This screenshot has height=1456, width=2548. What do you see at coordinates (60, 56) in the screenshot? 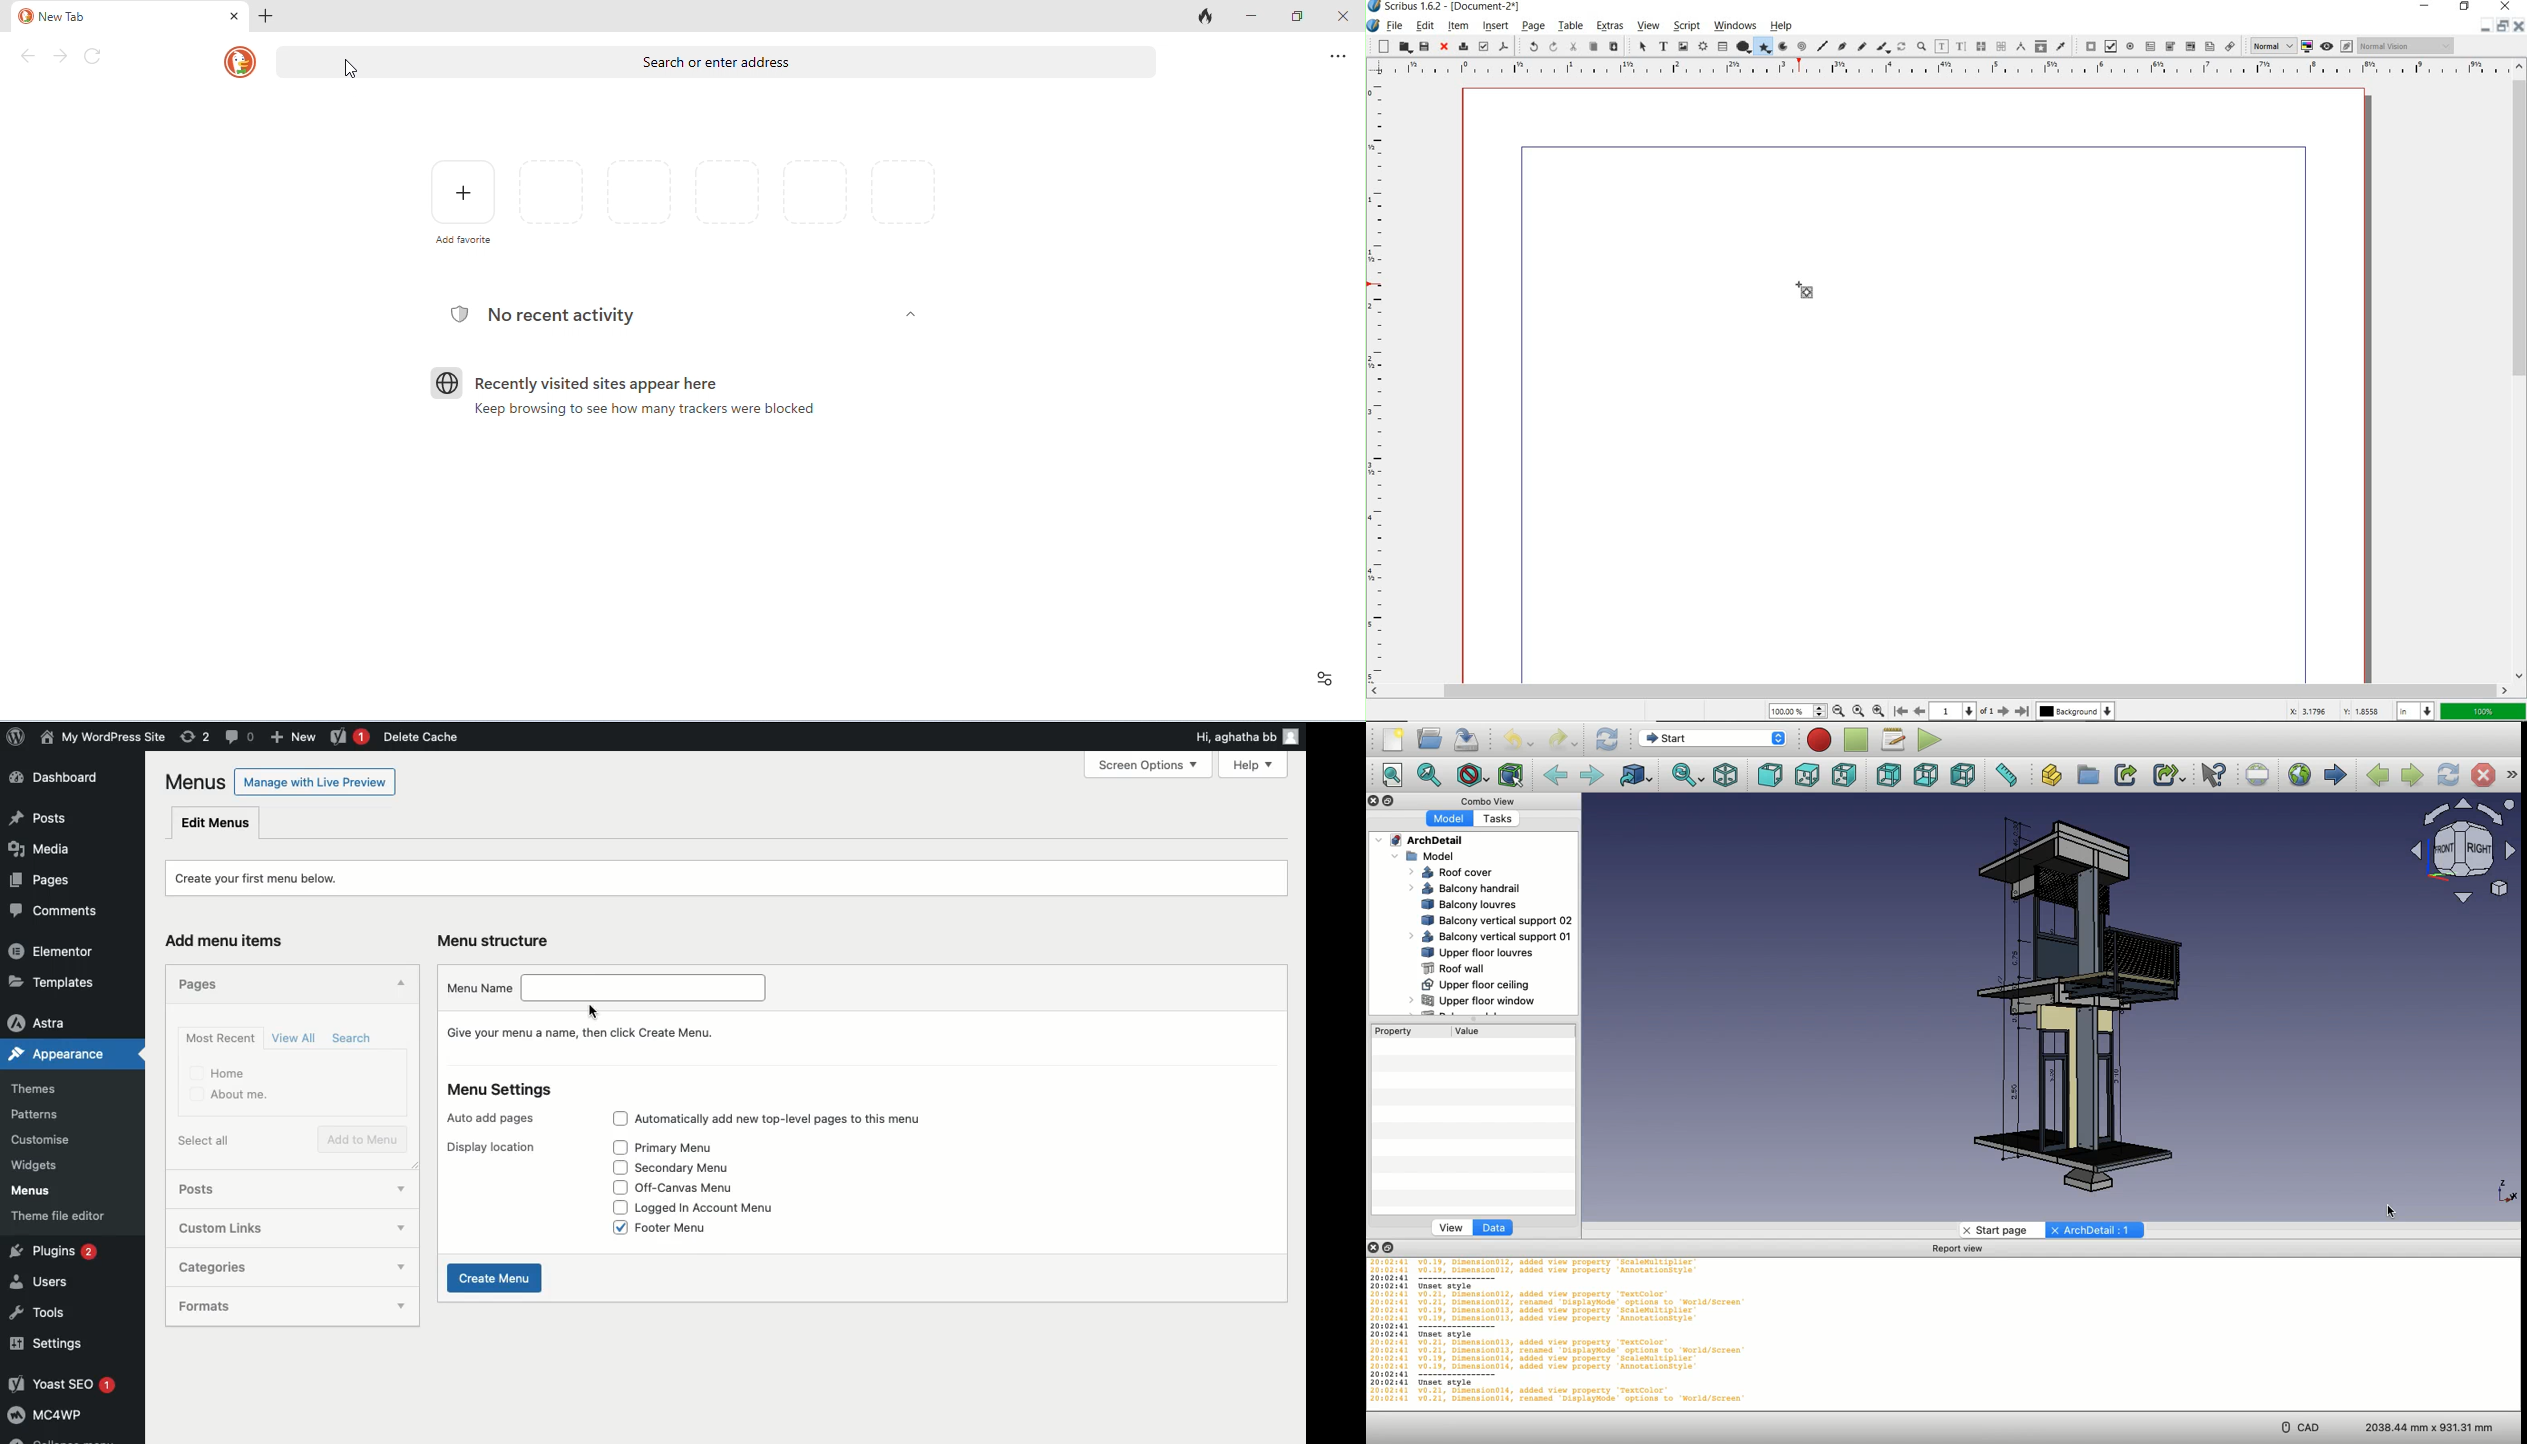
I see `forward` at bounding box center [60, 56].